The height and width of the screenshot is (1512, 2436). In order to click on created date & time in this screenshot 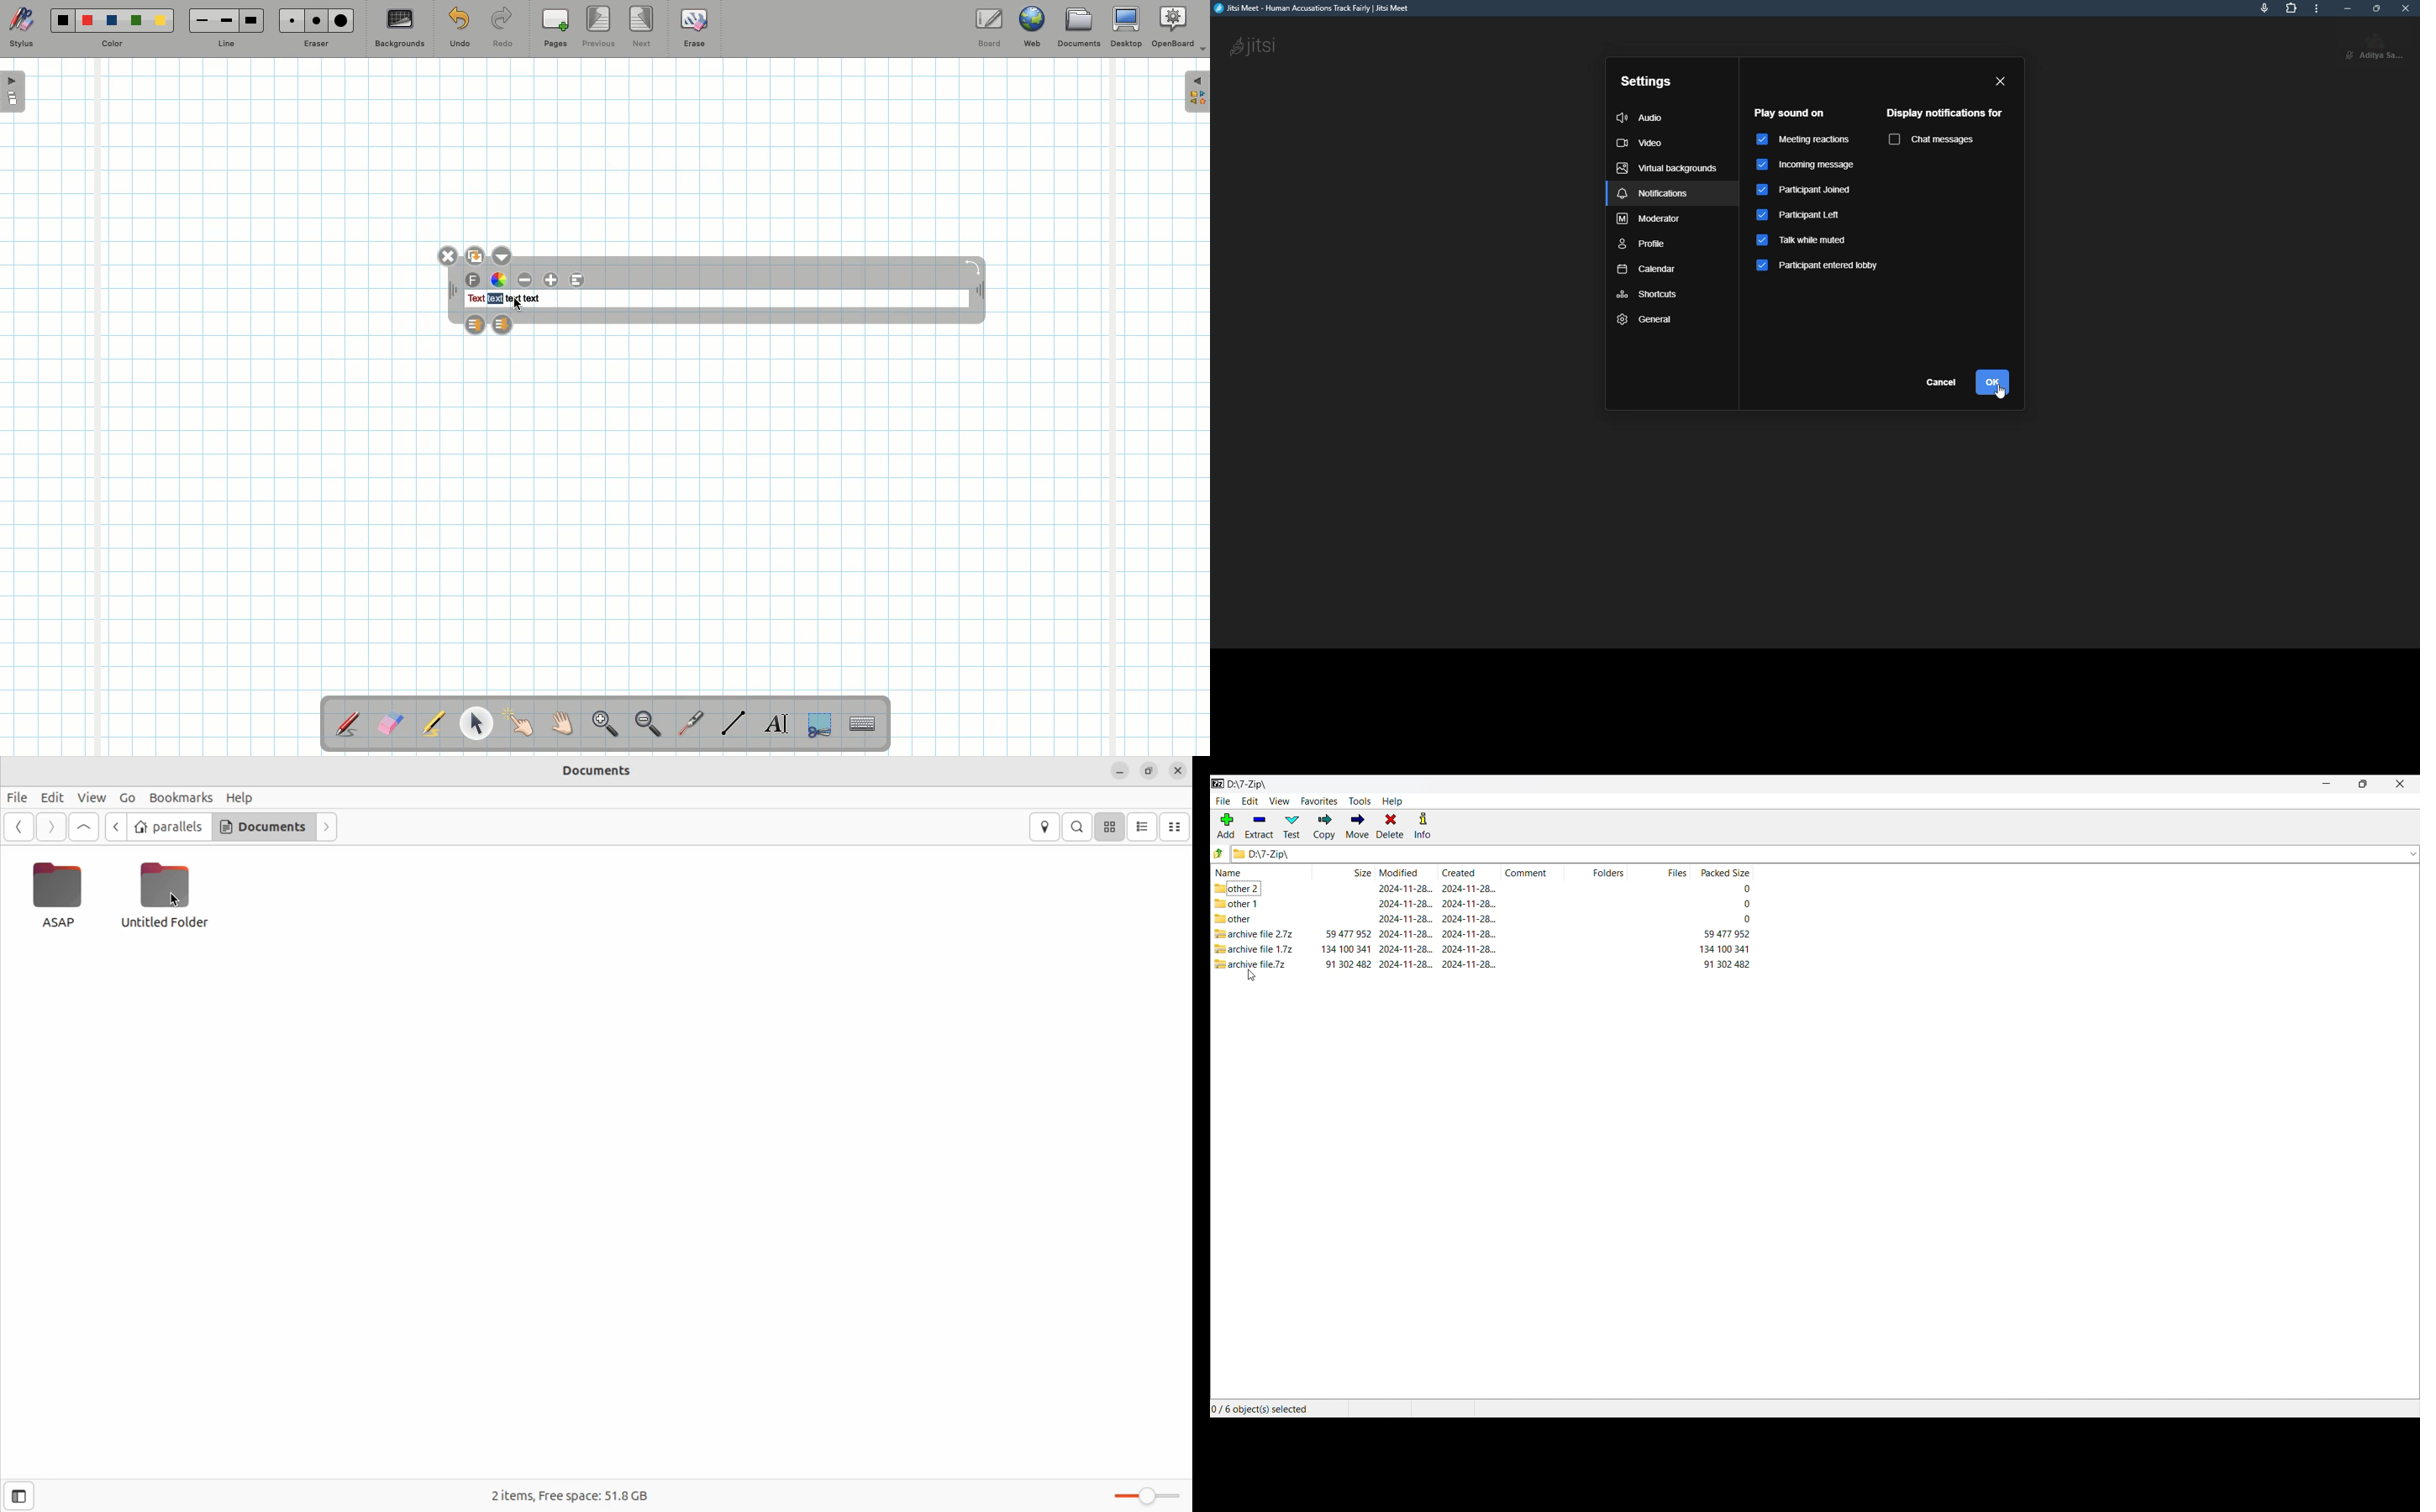, I will do `click(1468, 888)`.